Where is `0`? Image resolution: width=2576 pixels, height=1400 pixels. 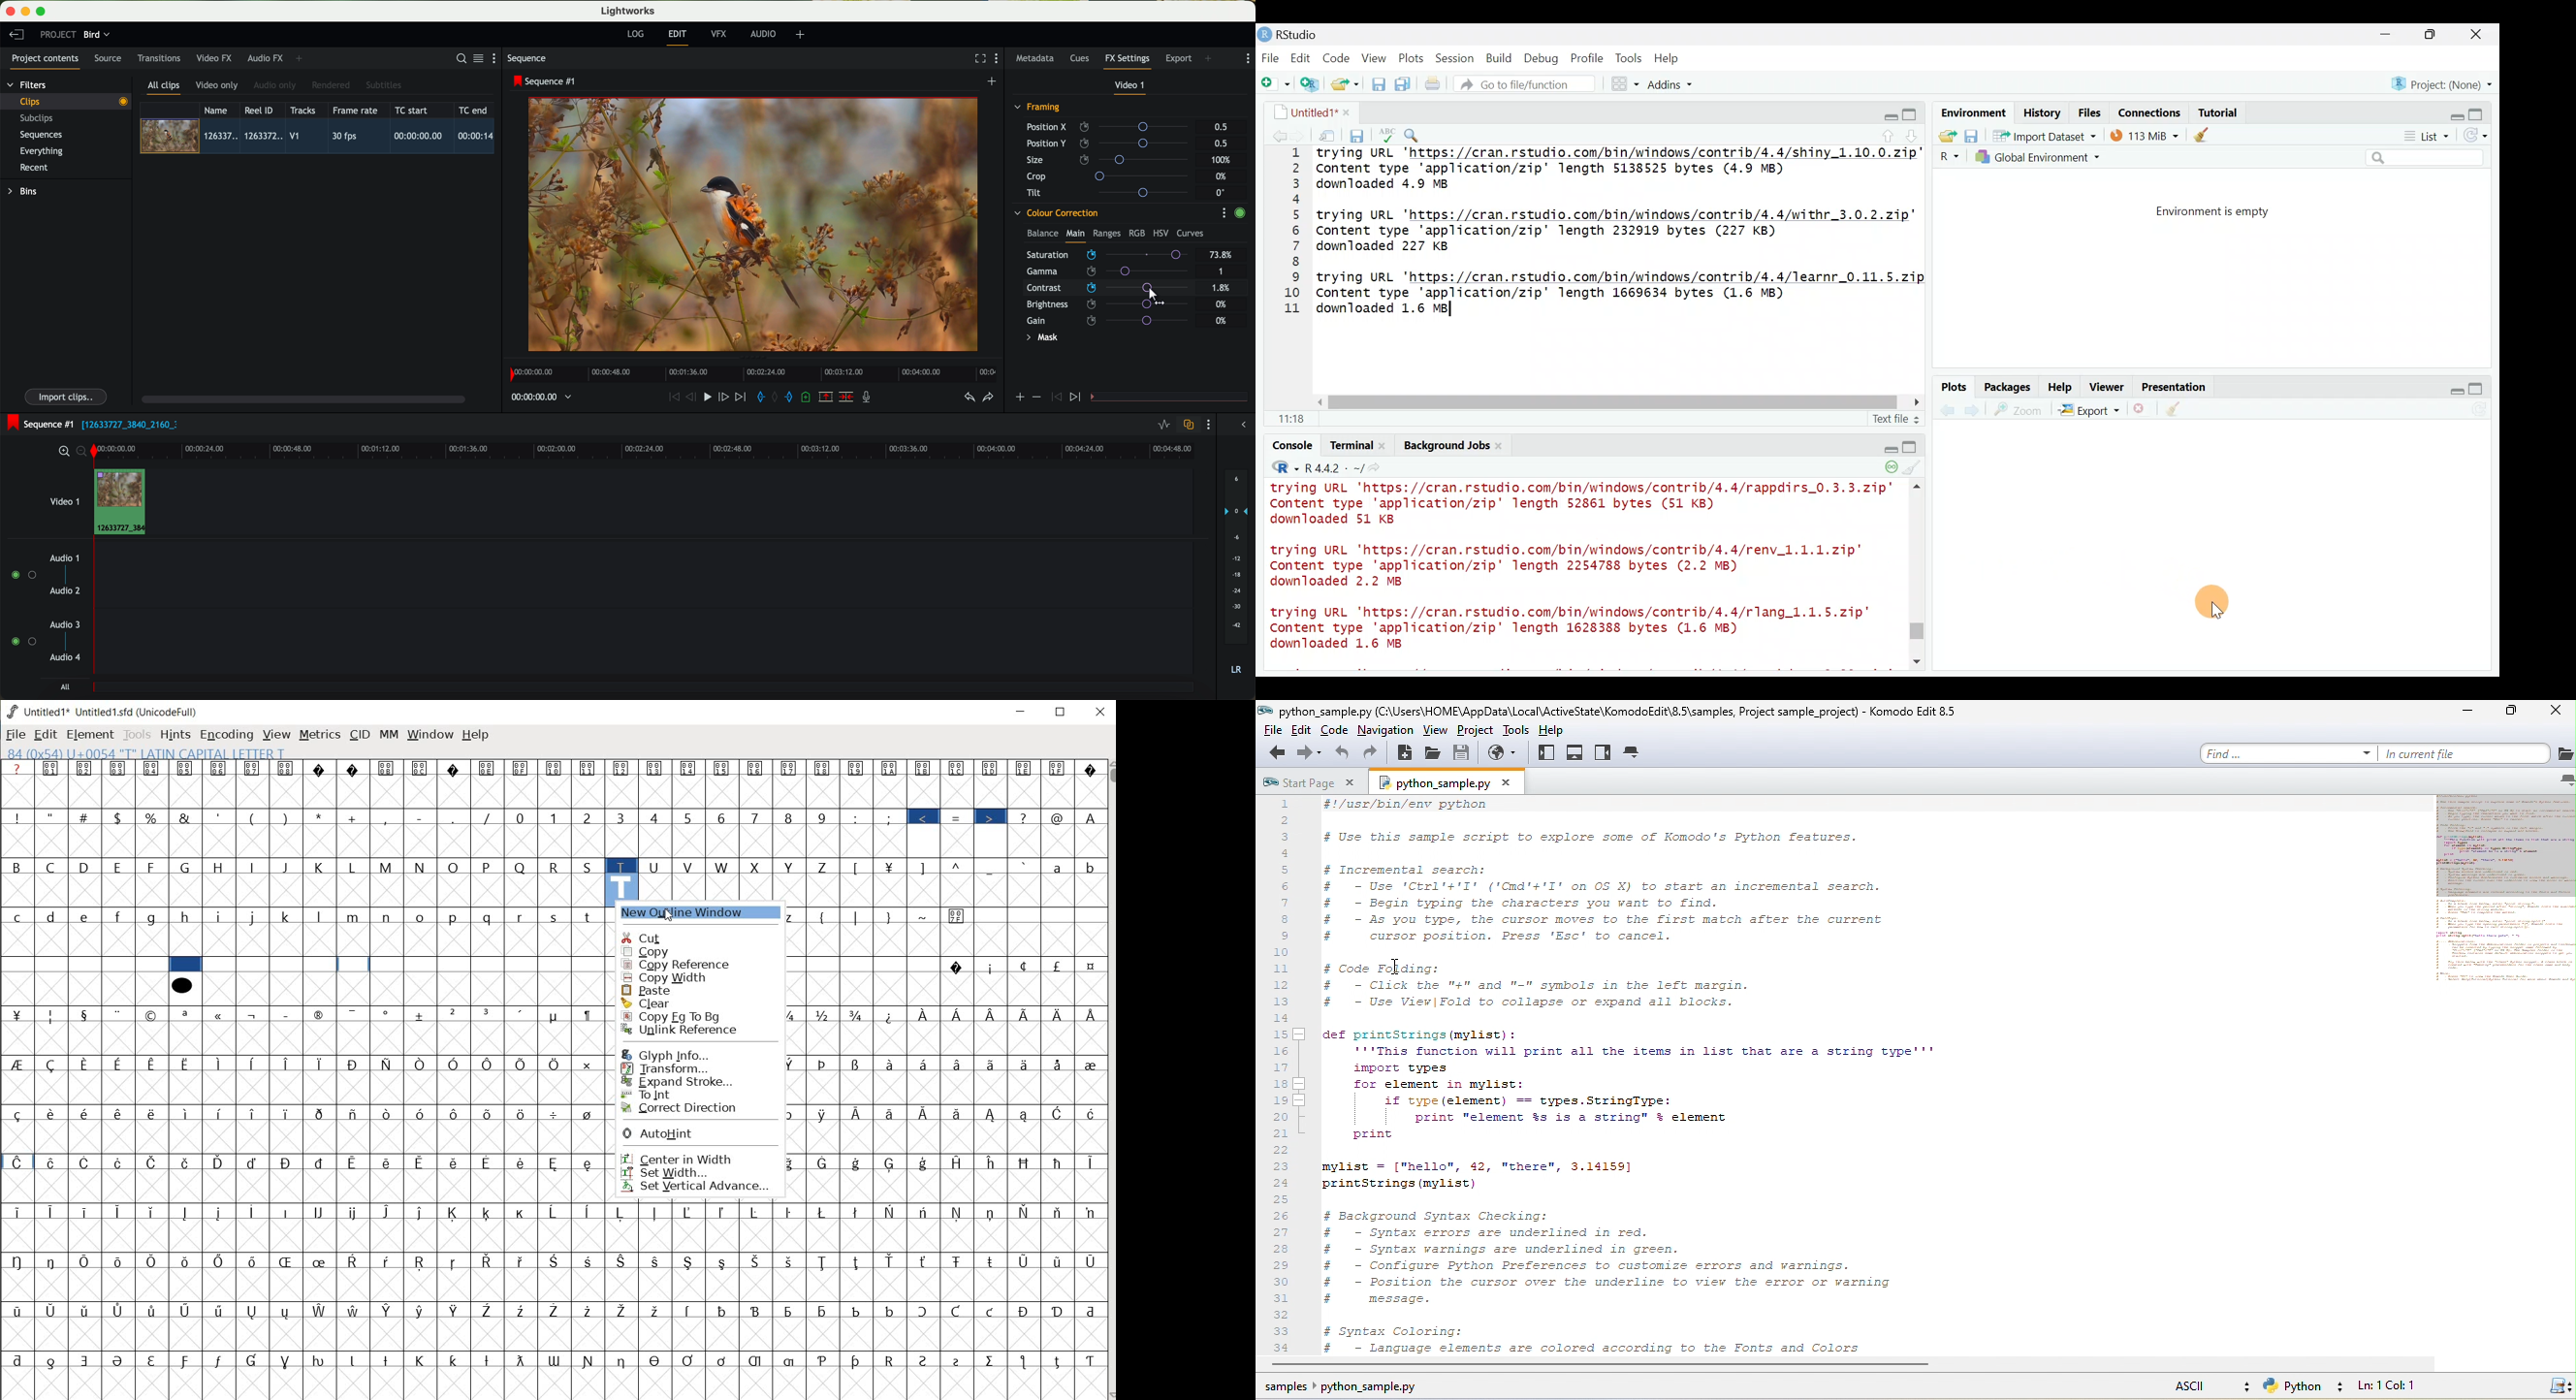
0 is located at coordinates (522, 818).